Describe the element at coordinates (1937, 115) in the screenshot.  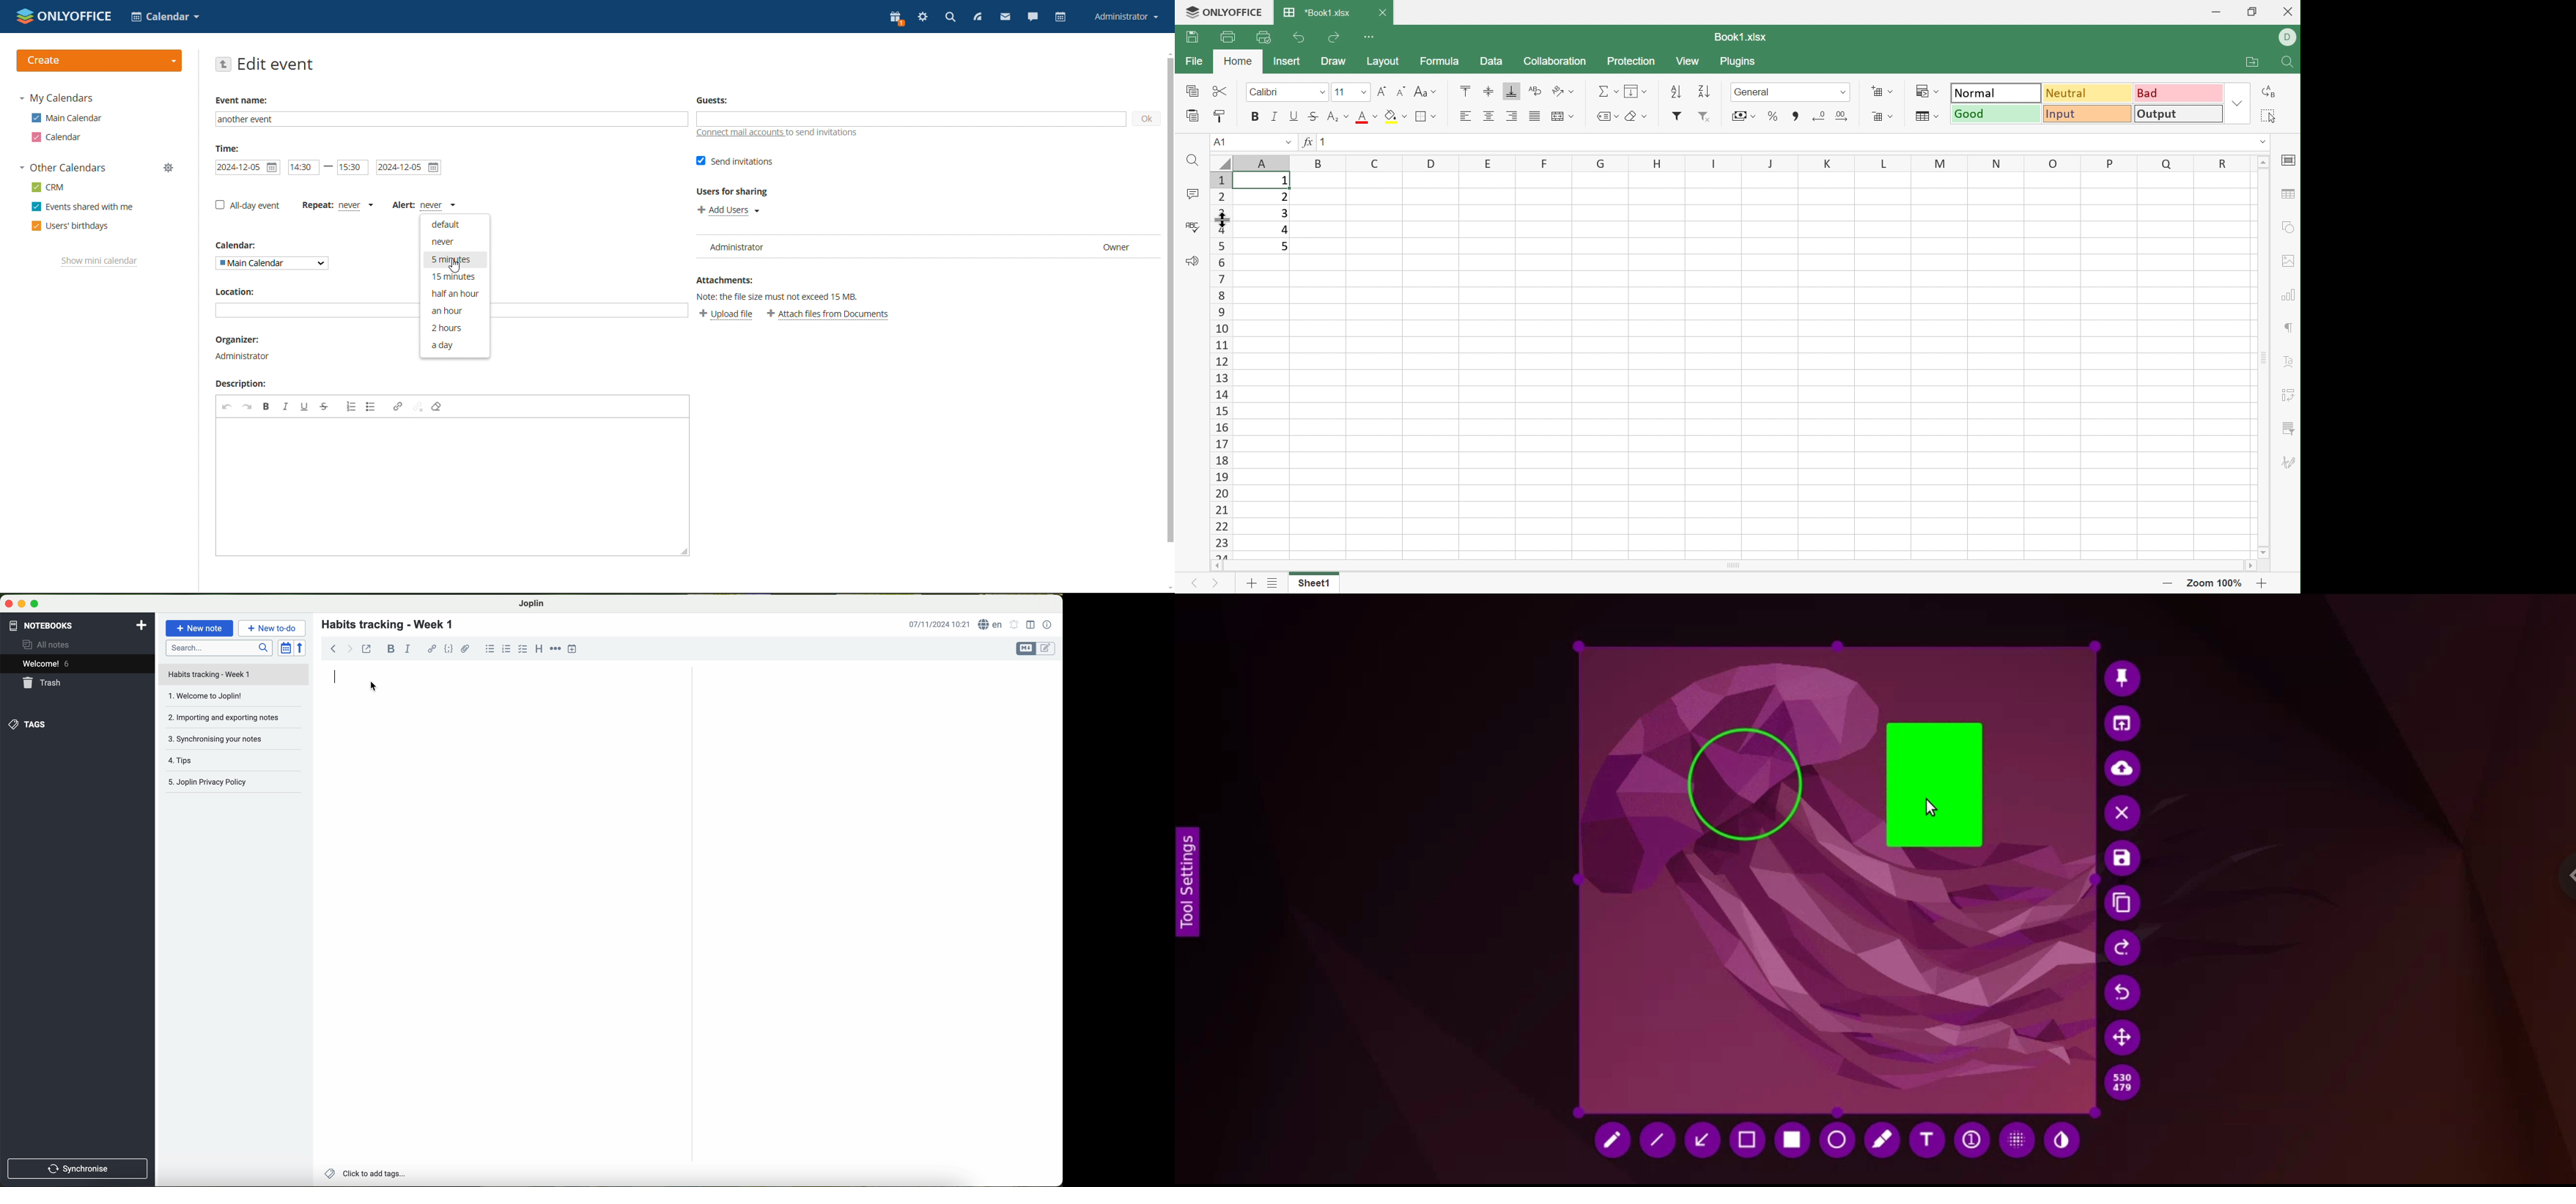
I see `Drop Down` at that location.